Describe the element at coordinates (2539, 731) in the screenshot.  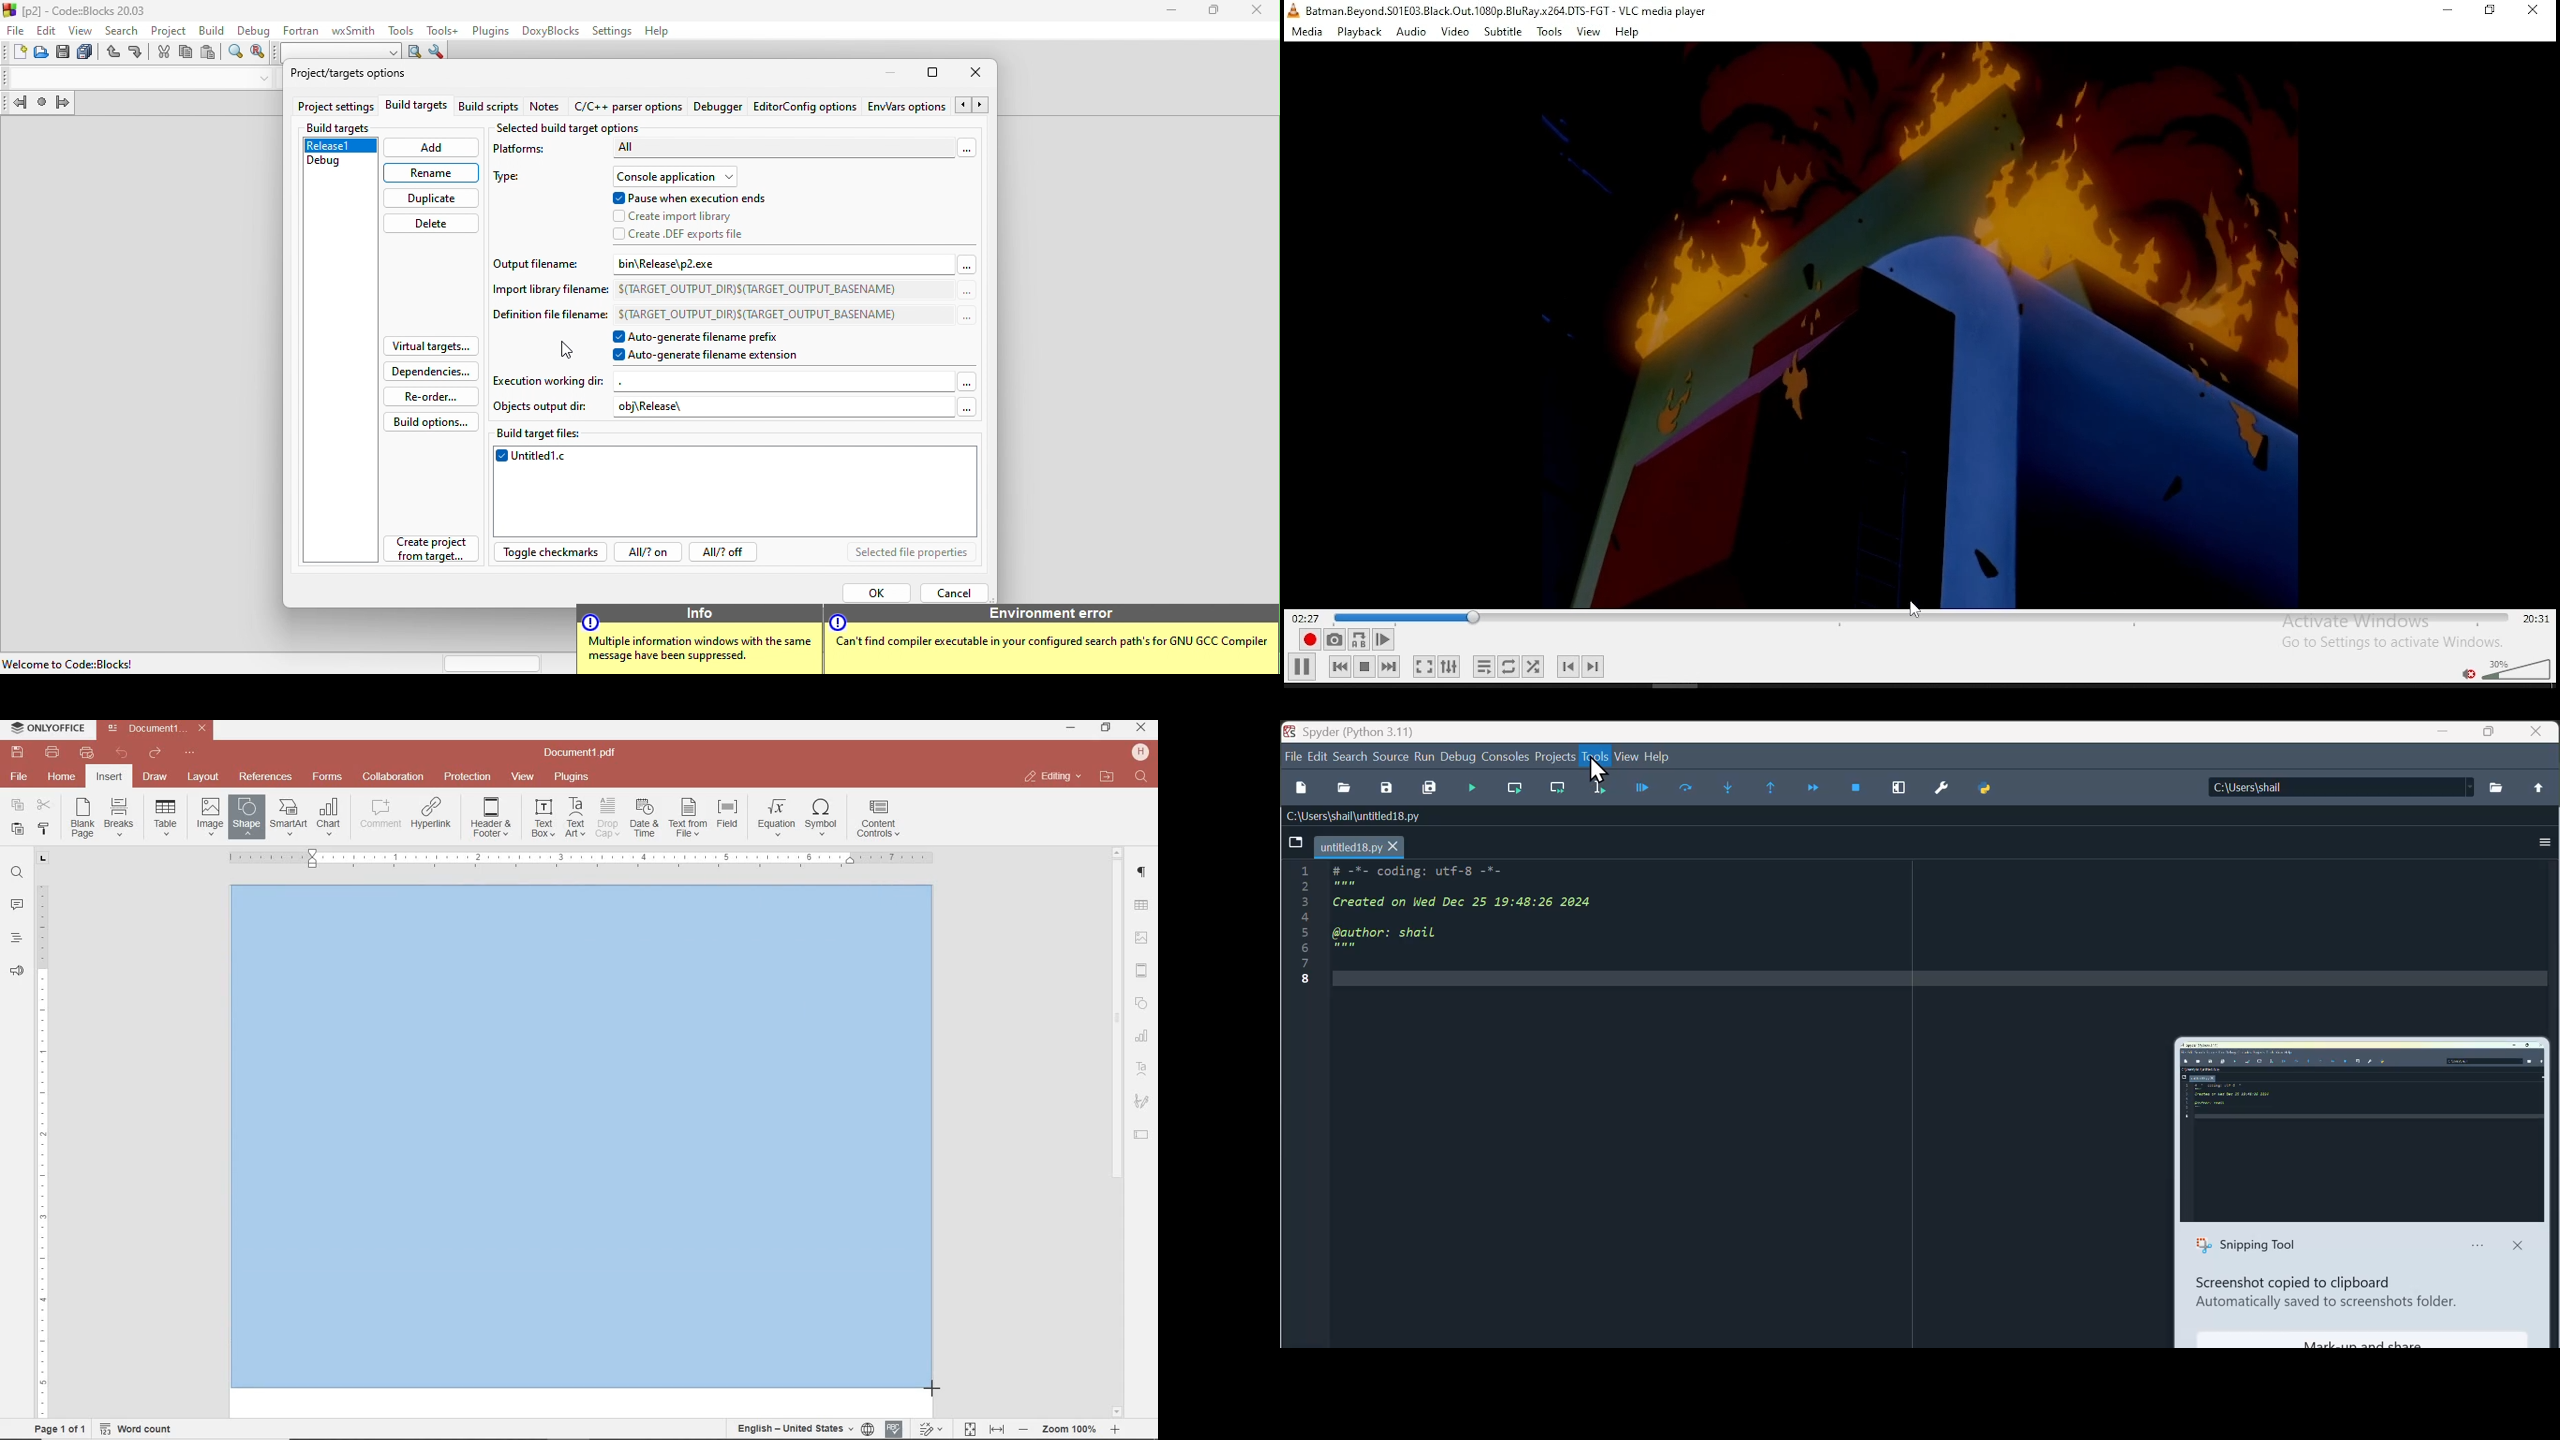
I see `Close` at that location.